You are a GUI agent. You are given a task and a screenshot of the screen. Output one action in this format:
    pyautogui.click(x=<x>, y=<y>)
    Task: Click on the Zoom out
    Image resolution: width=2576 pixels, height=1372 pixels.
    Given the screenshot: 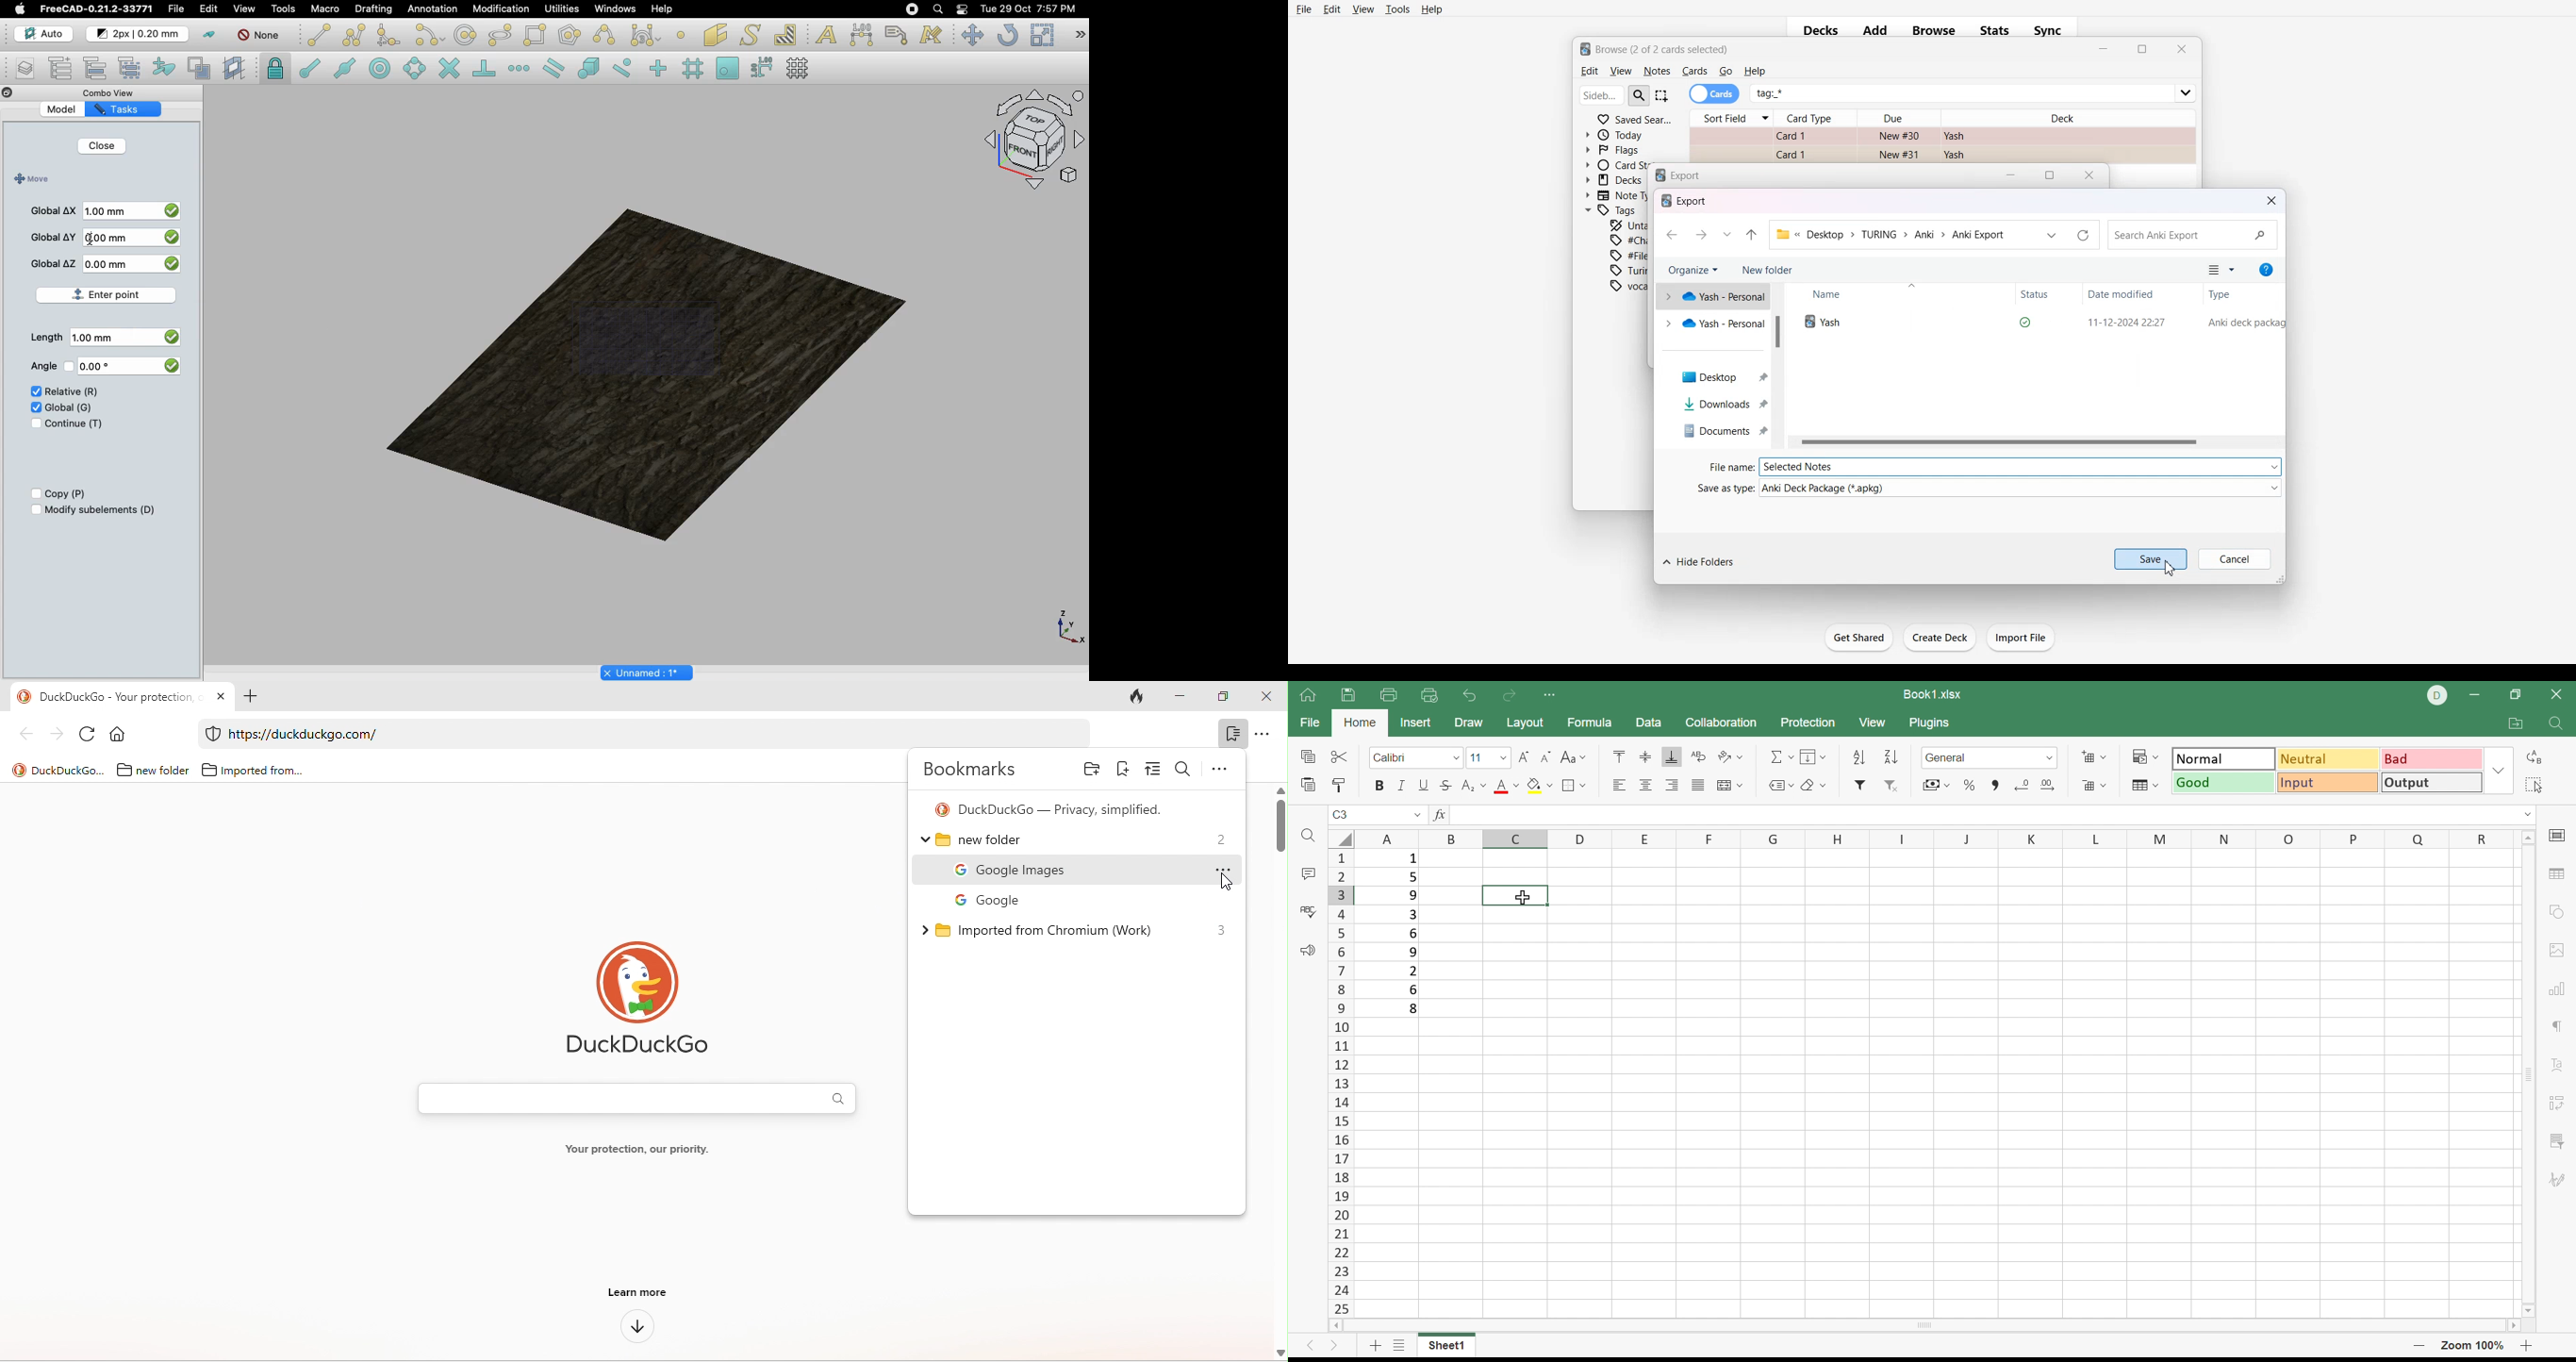 What is the action you would take?
    pyautogui.click(x=2418, y=1348)
    